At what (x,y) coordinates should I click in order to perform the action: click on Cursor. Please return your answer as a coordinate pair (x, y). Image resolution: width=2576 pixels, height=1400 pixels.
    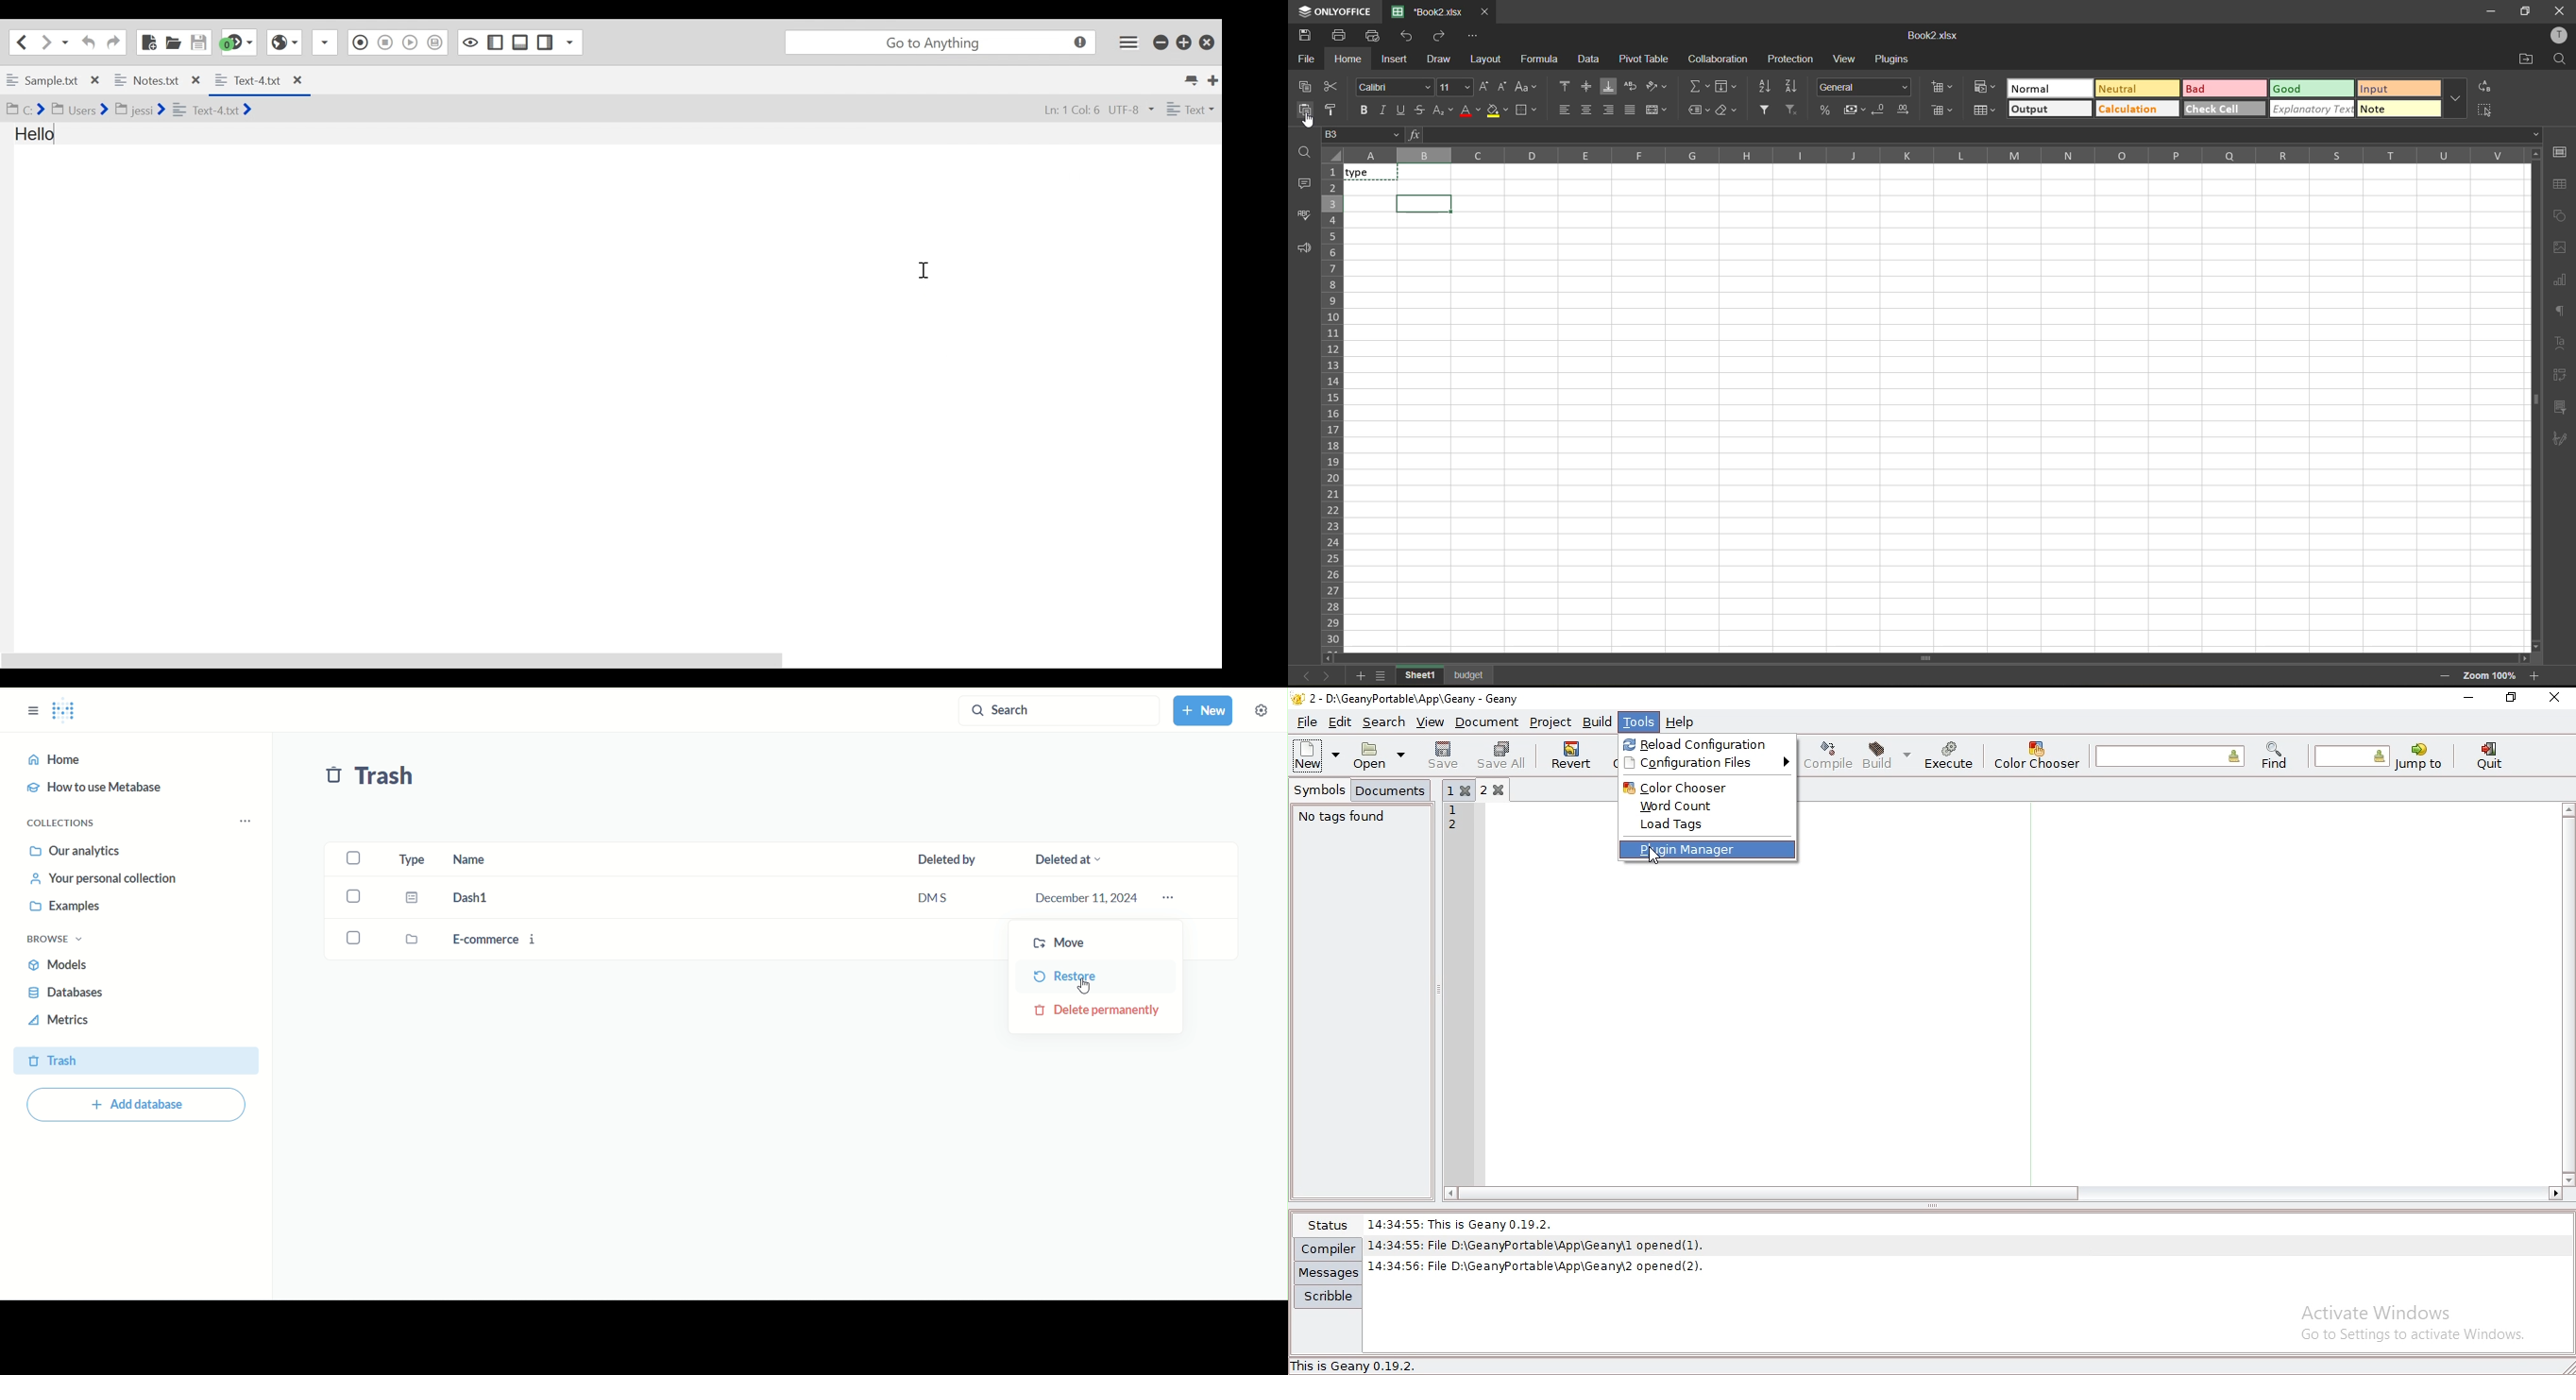
    Looking at the image, I should click on (1307, 122).